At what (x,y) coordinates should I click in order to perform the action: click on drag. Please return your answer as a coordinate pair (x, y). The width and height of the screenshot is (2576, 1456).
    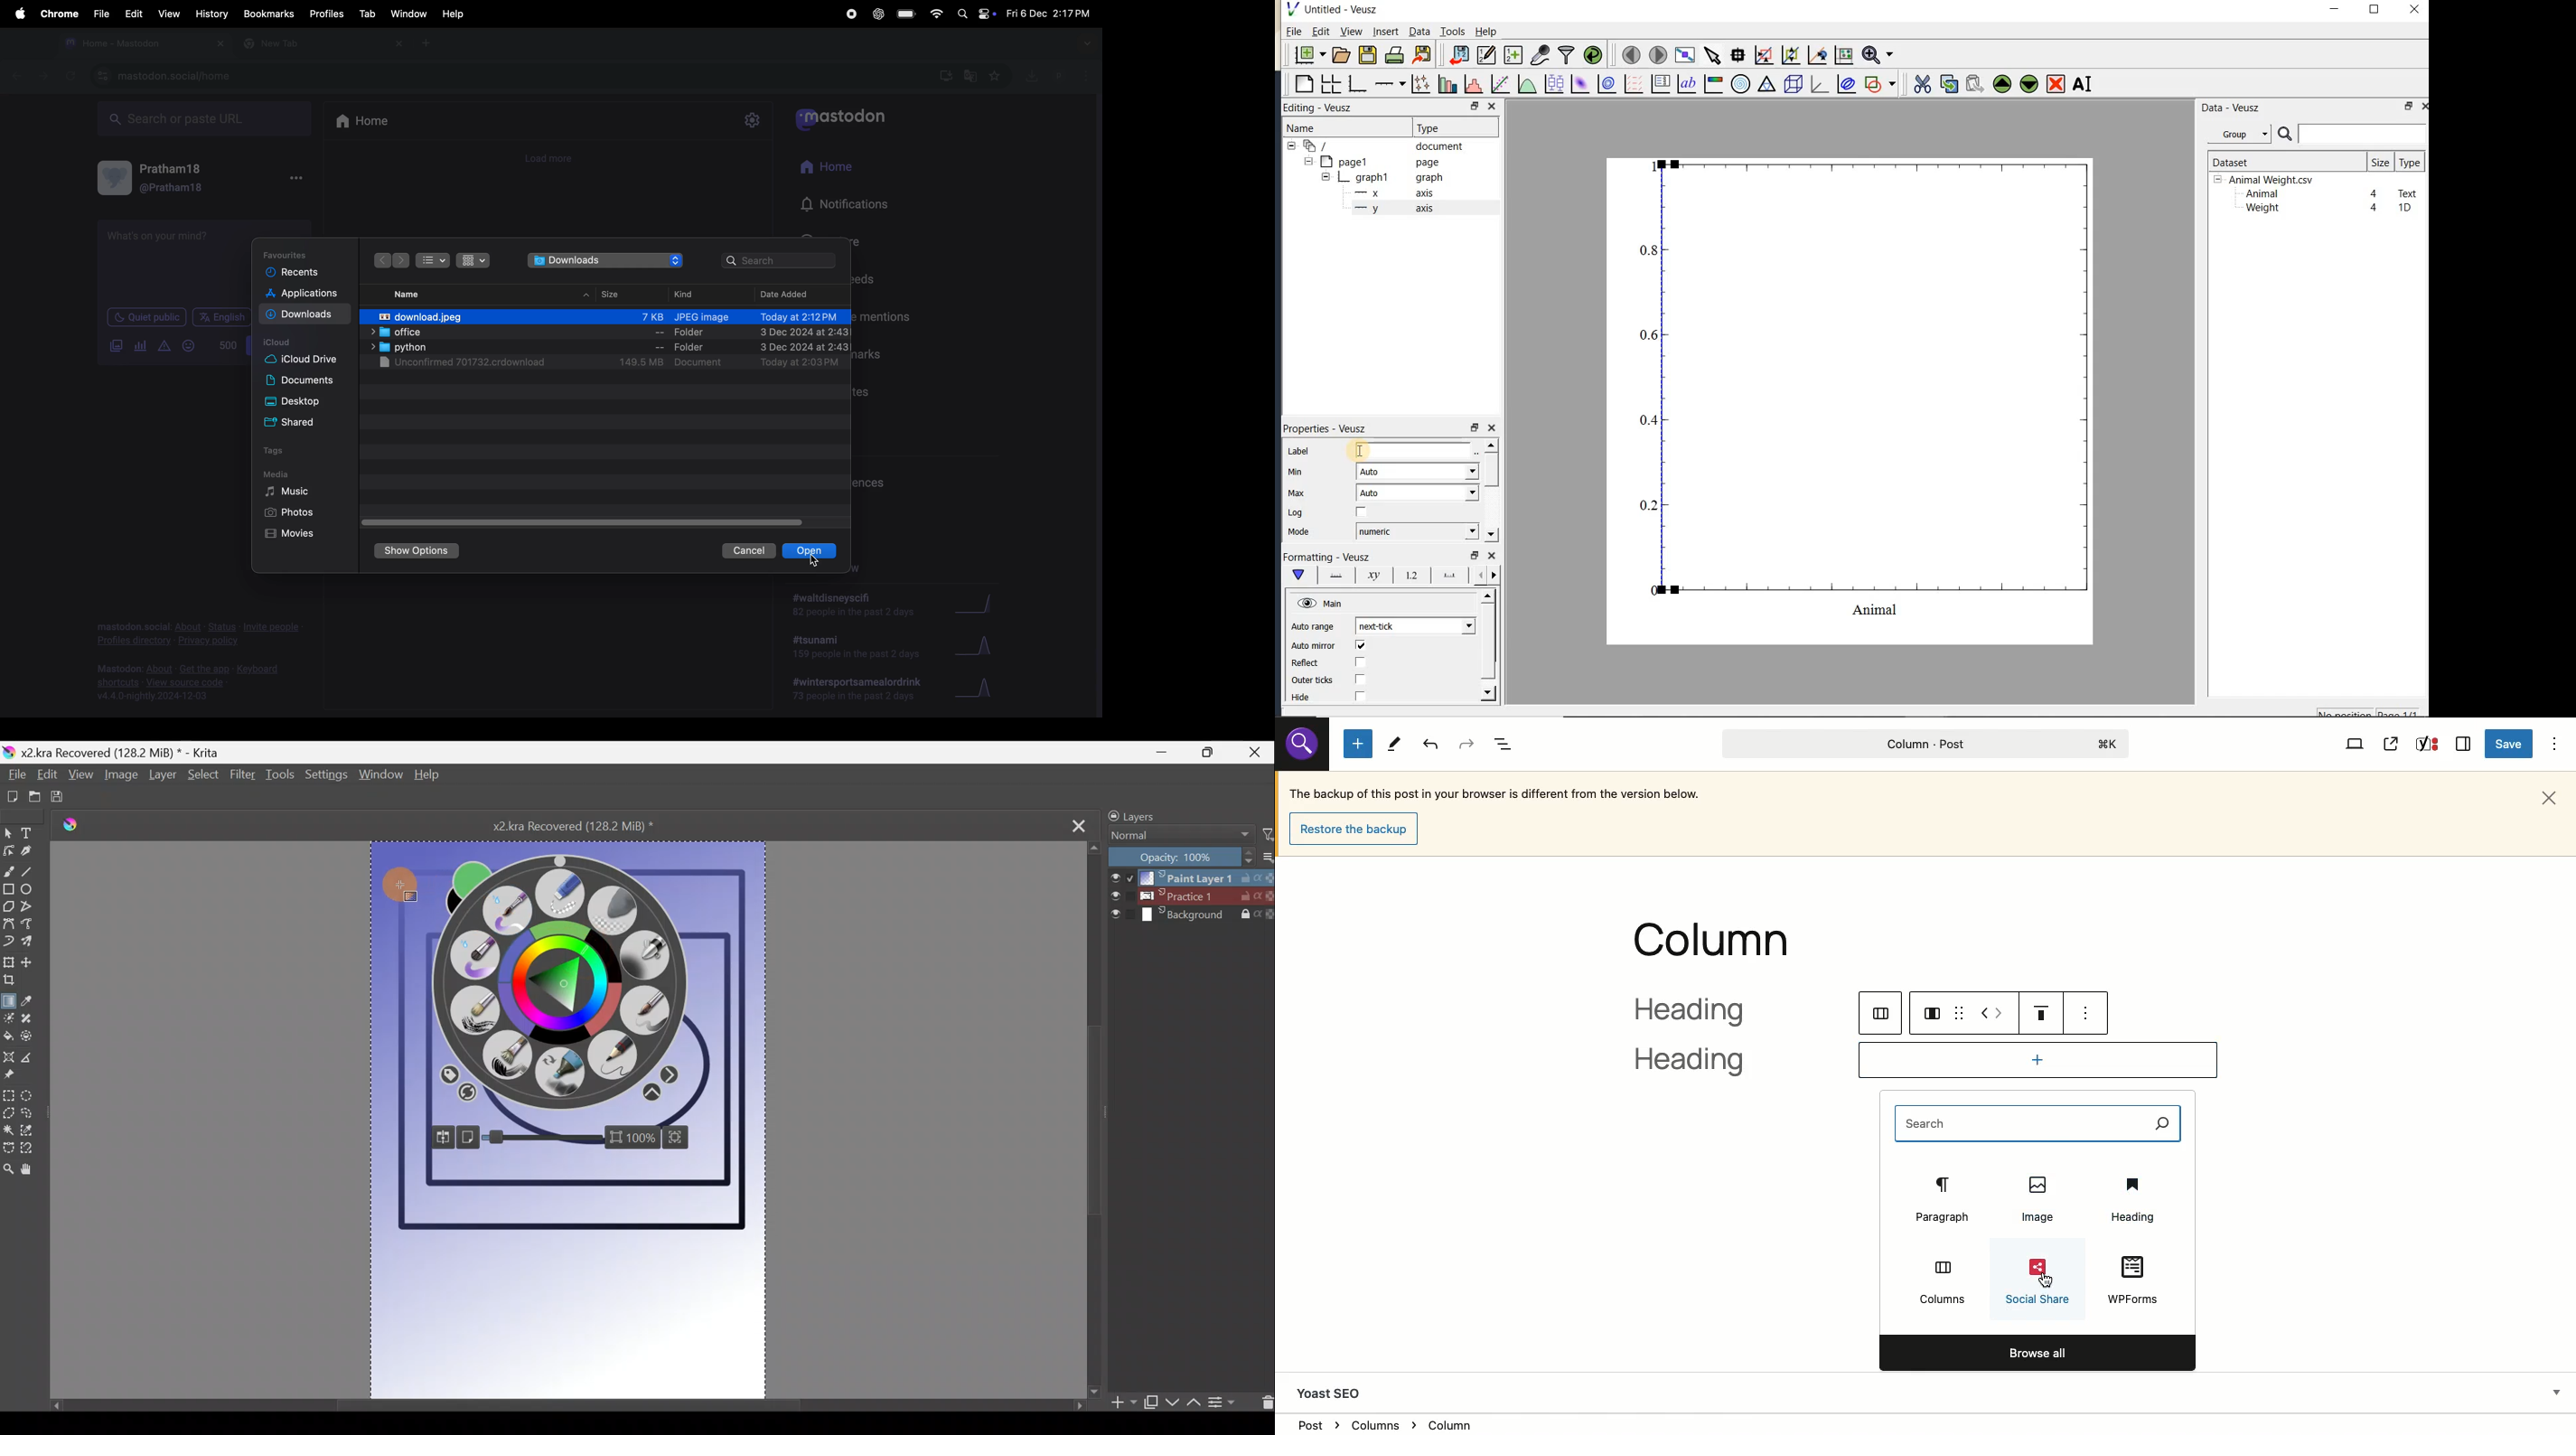
    Looking at the image, I should click on (1957, 1016).